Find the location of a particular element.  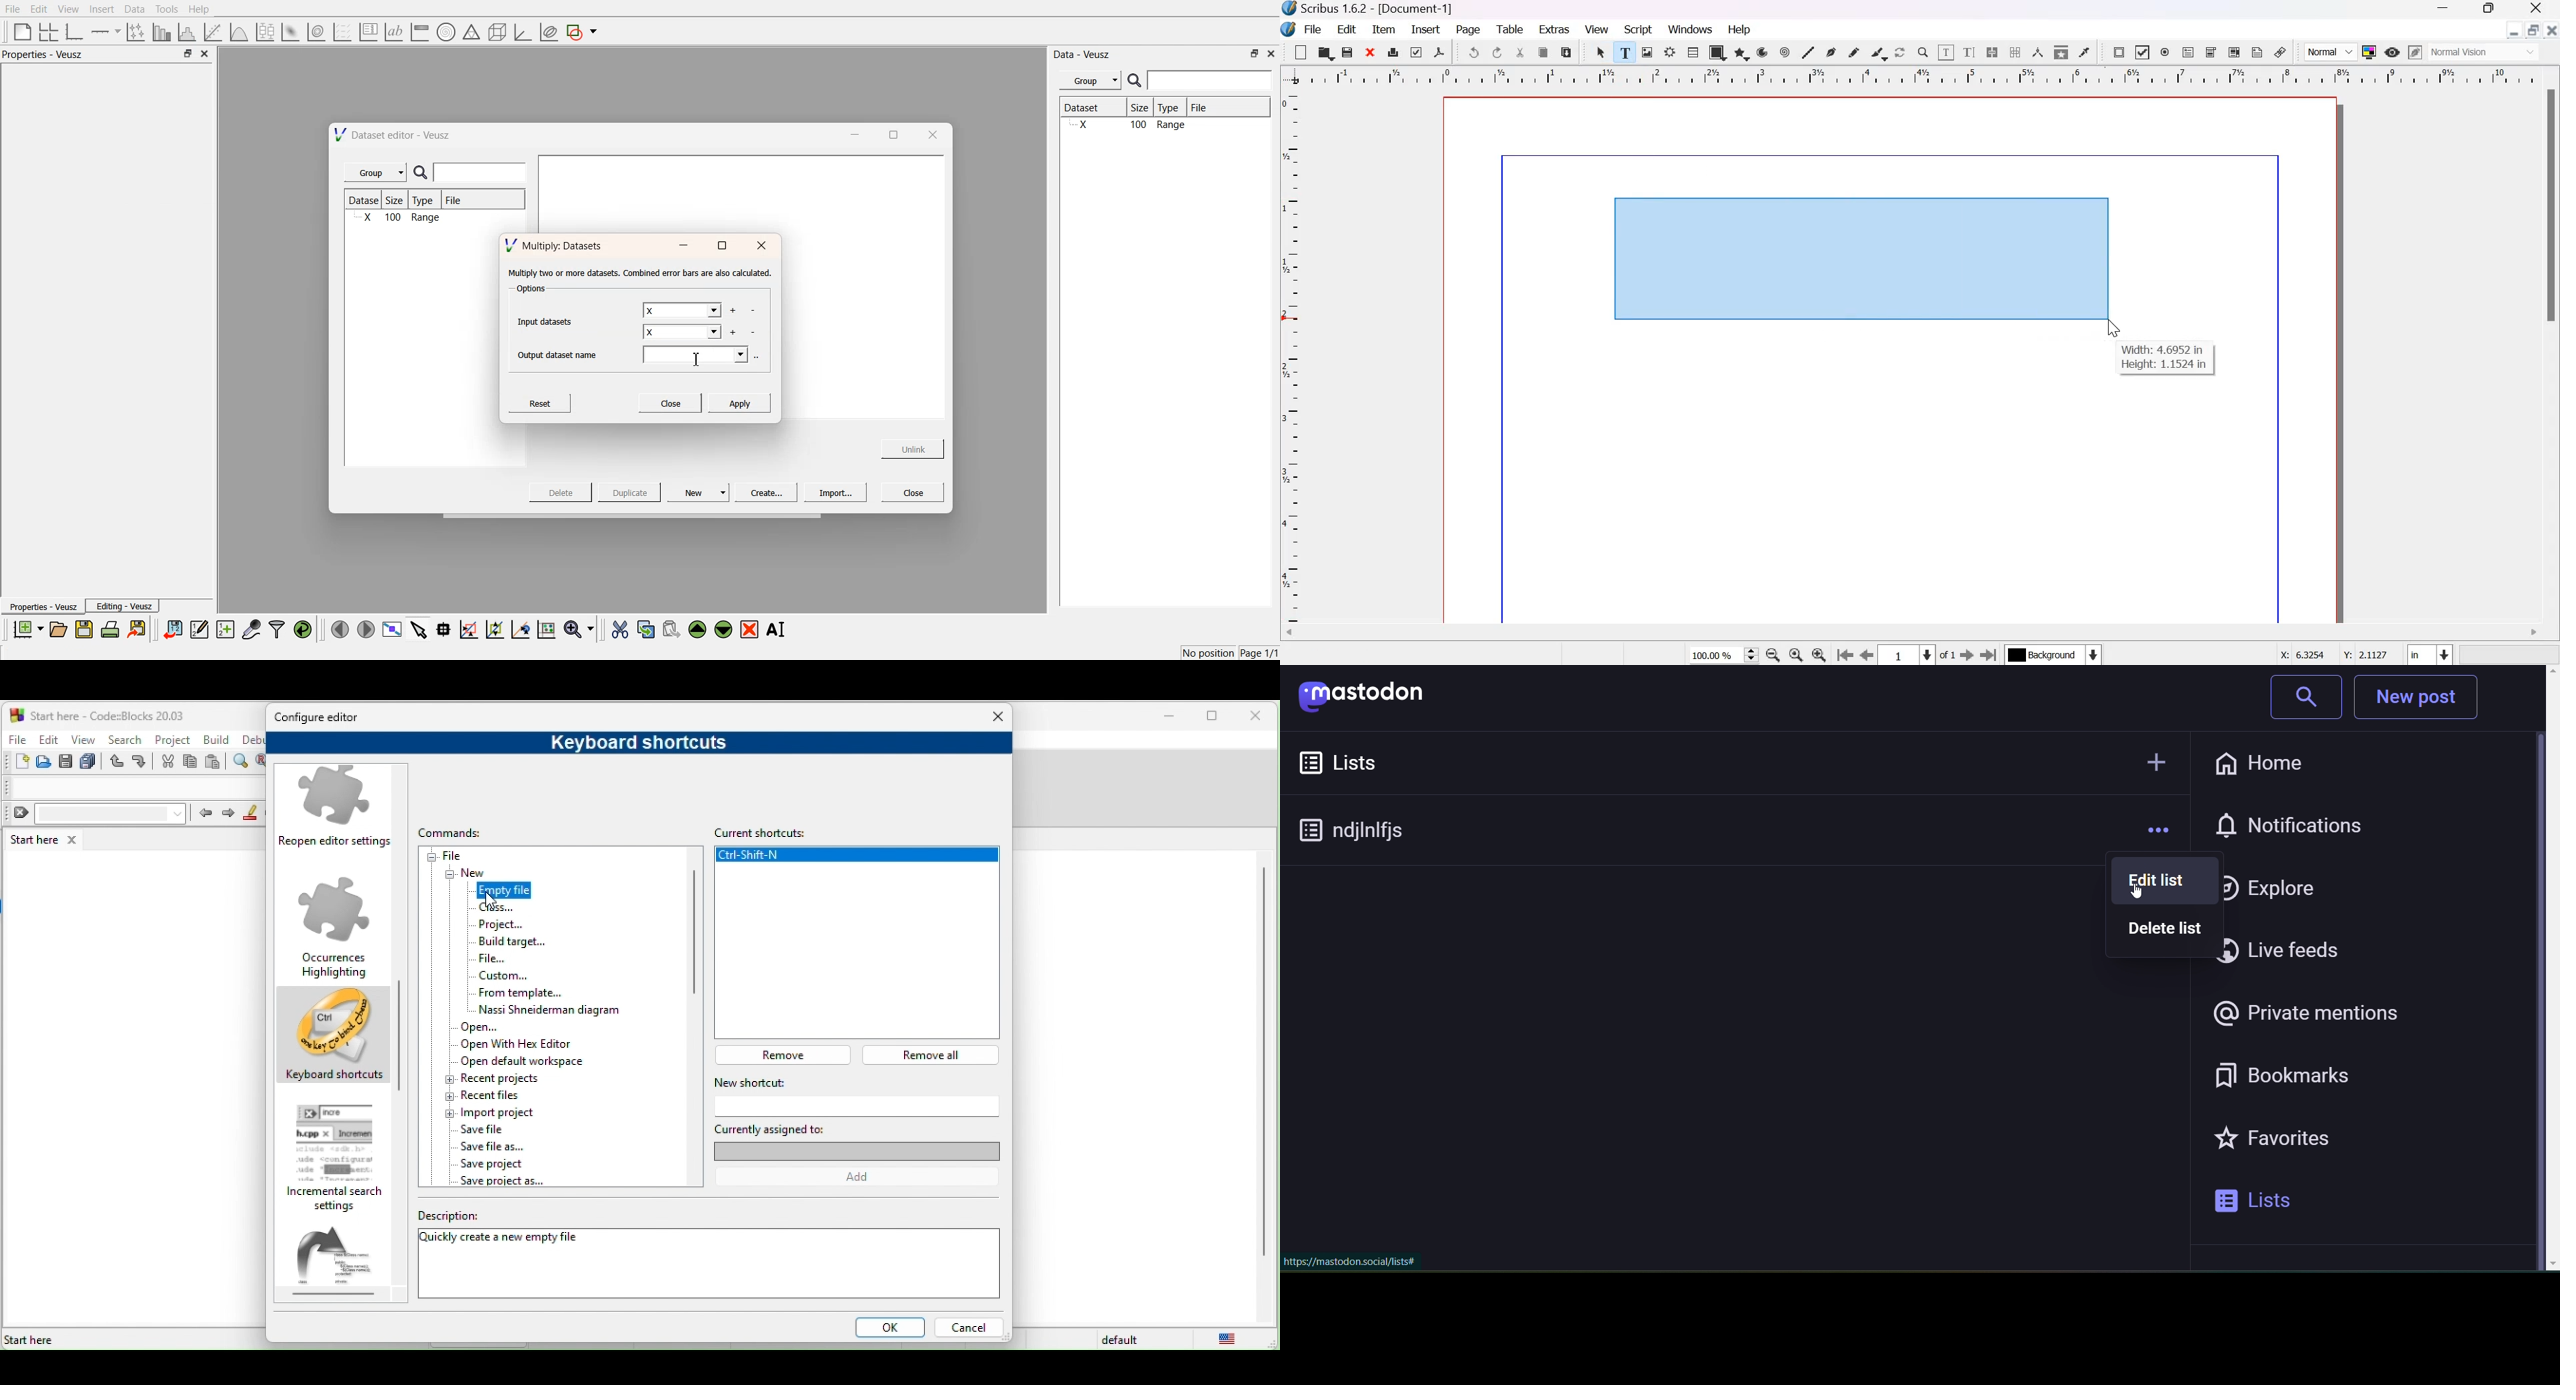

maximize is located at coordinates (2533, 29).